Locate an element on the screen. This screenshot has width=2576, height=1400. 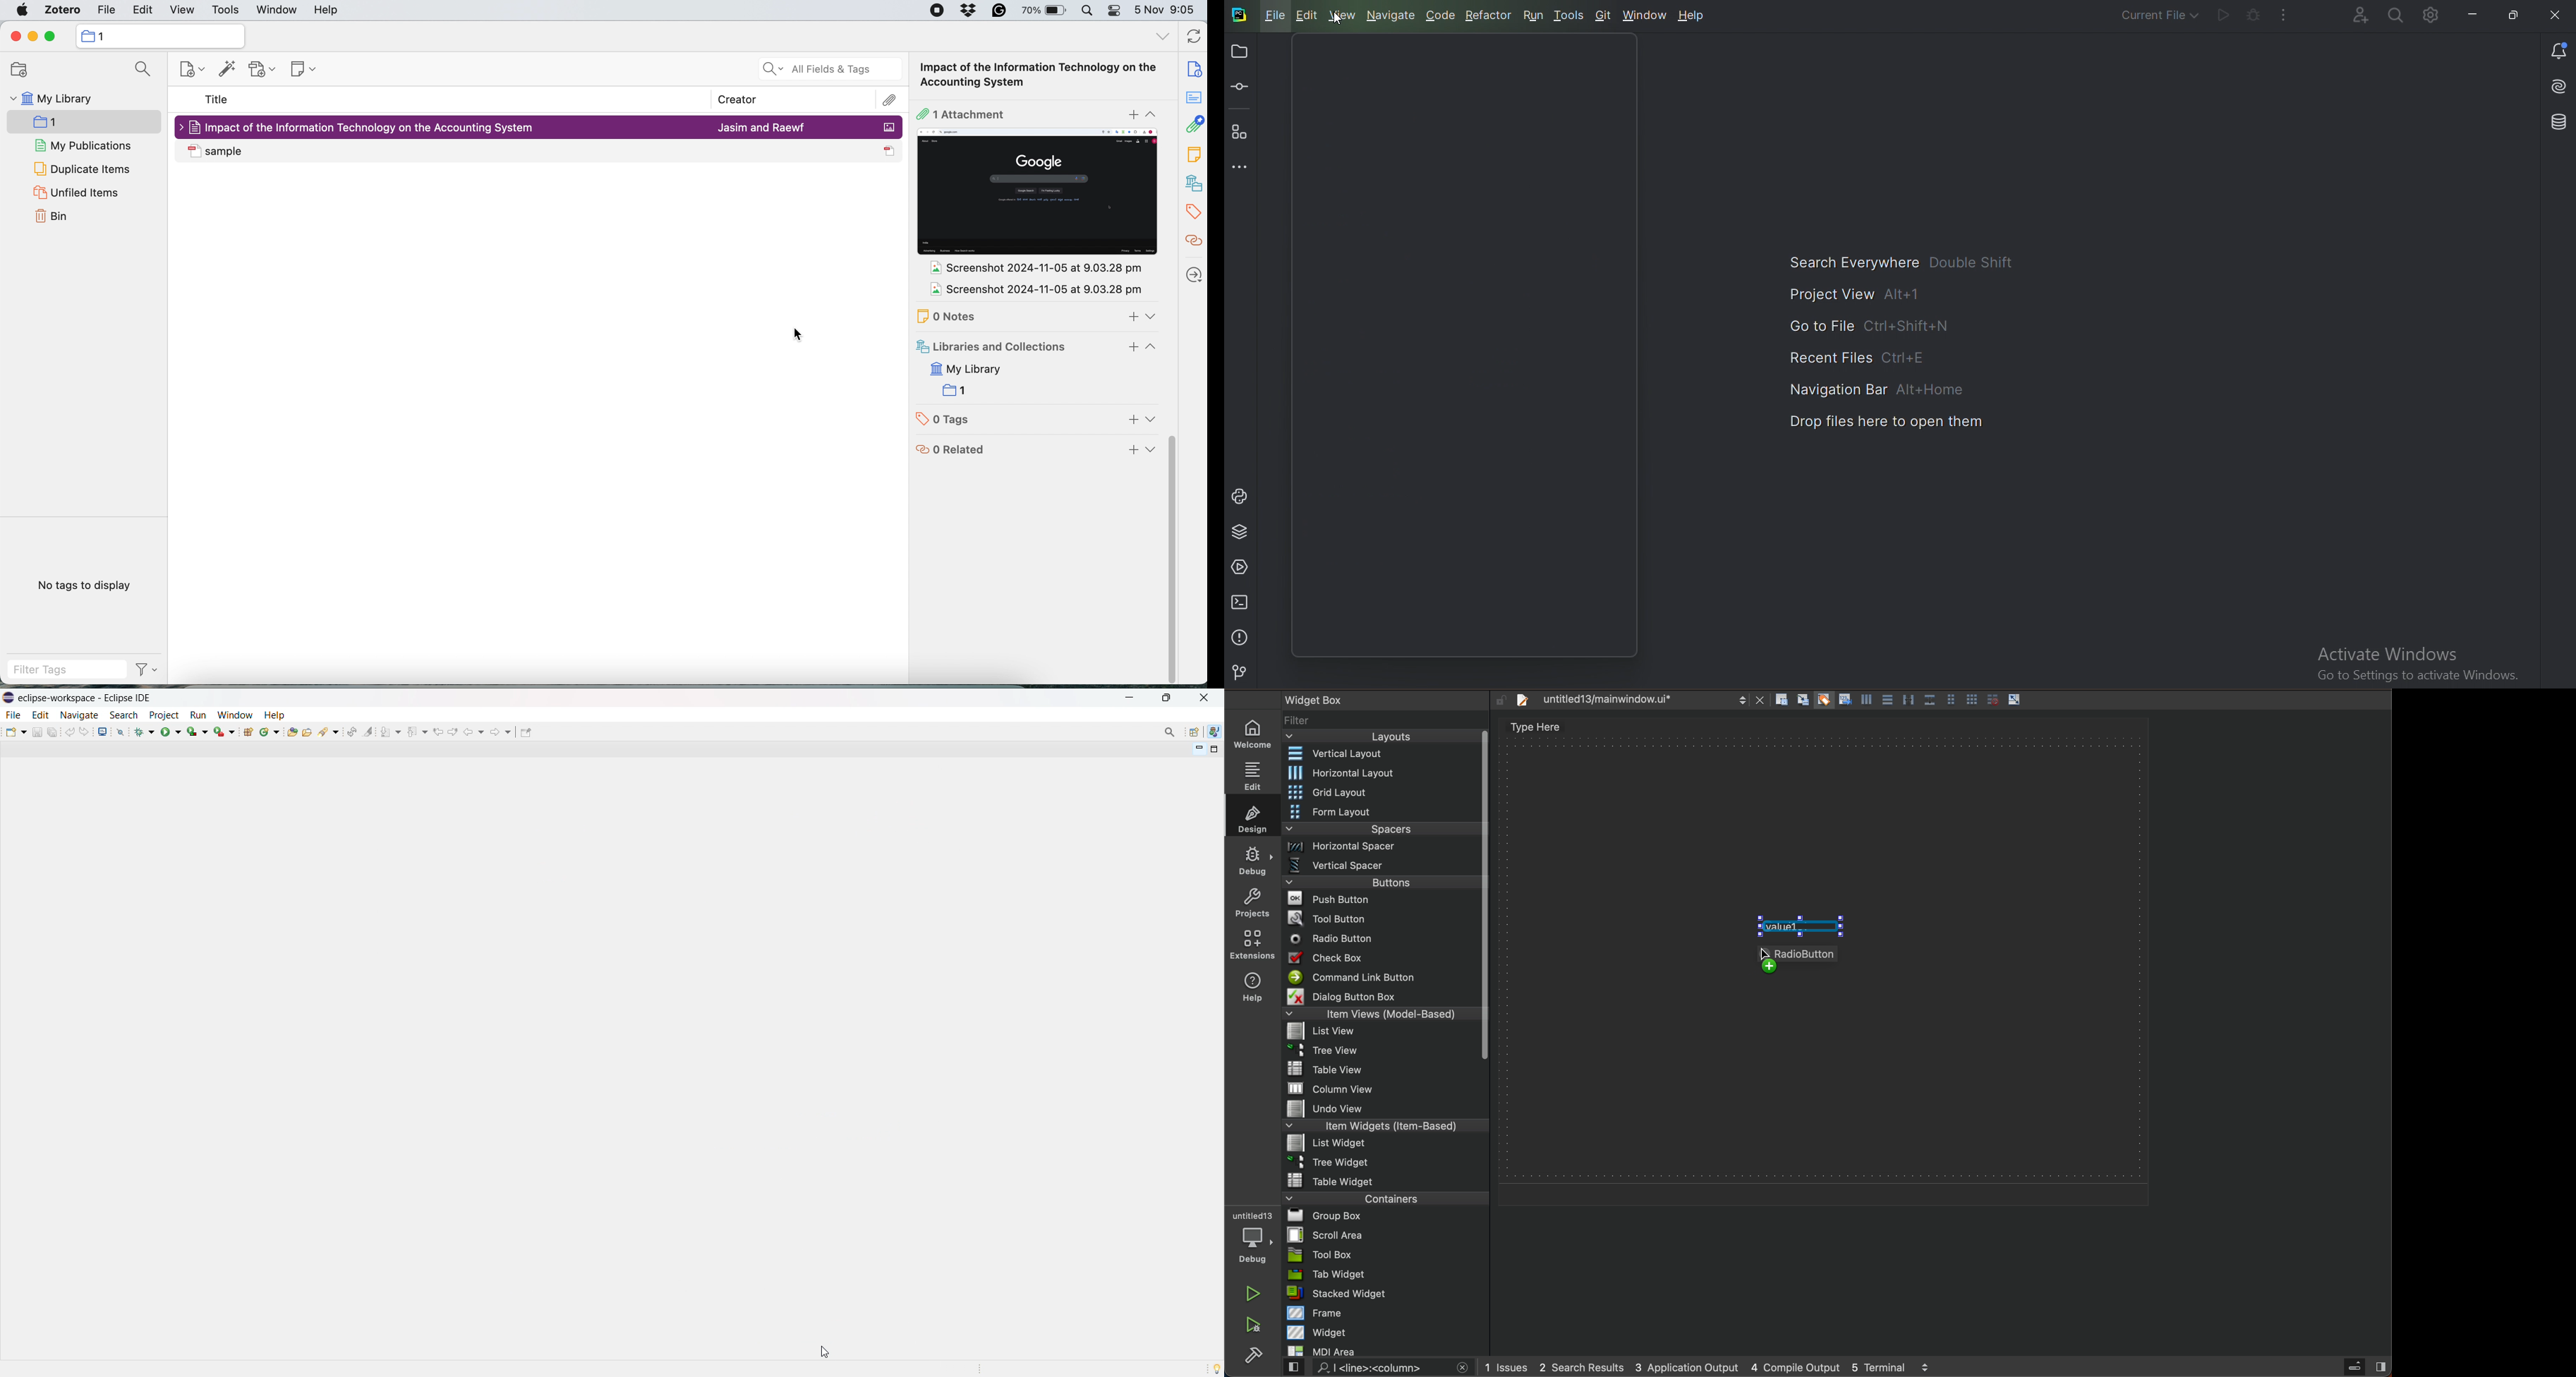
group box is located at coordinates (1386, 1215).